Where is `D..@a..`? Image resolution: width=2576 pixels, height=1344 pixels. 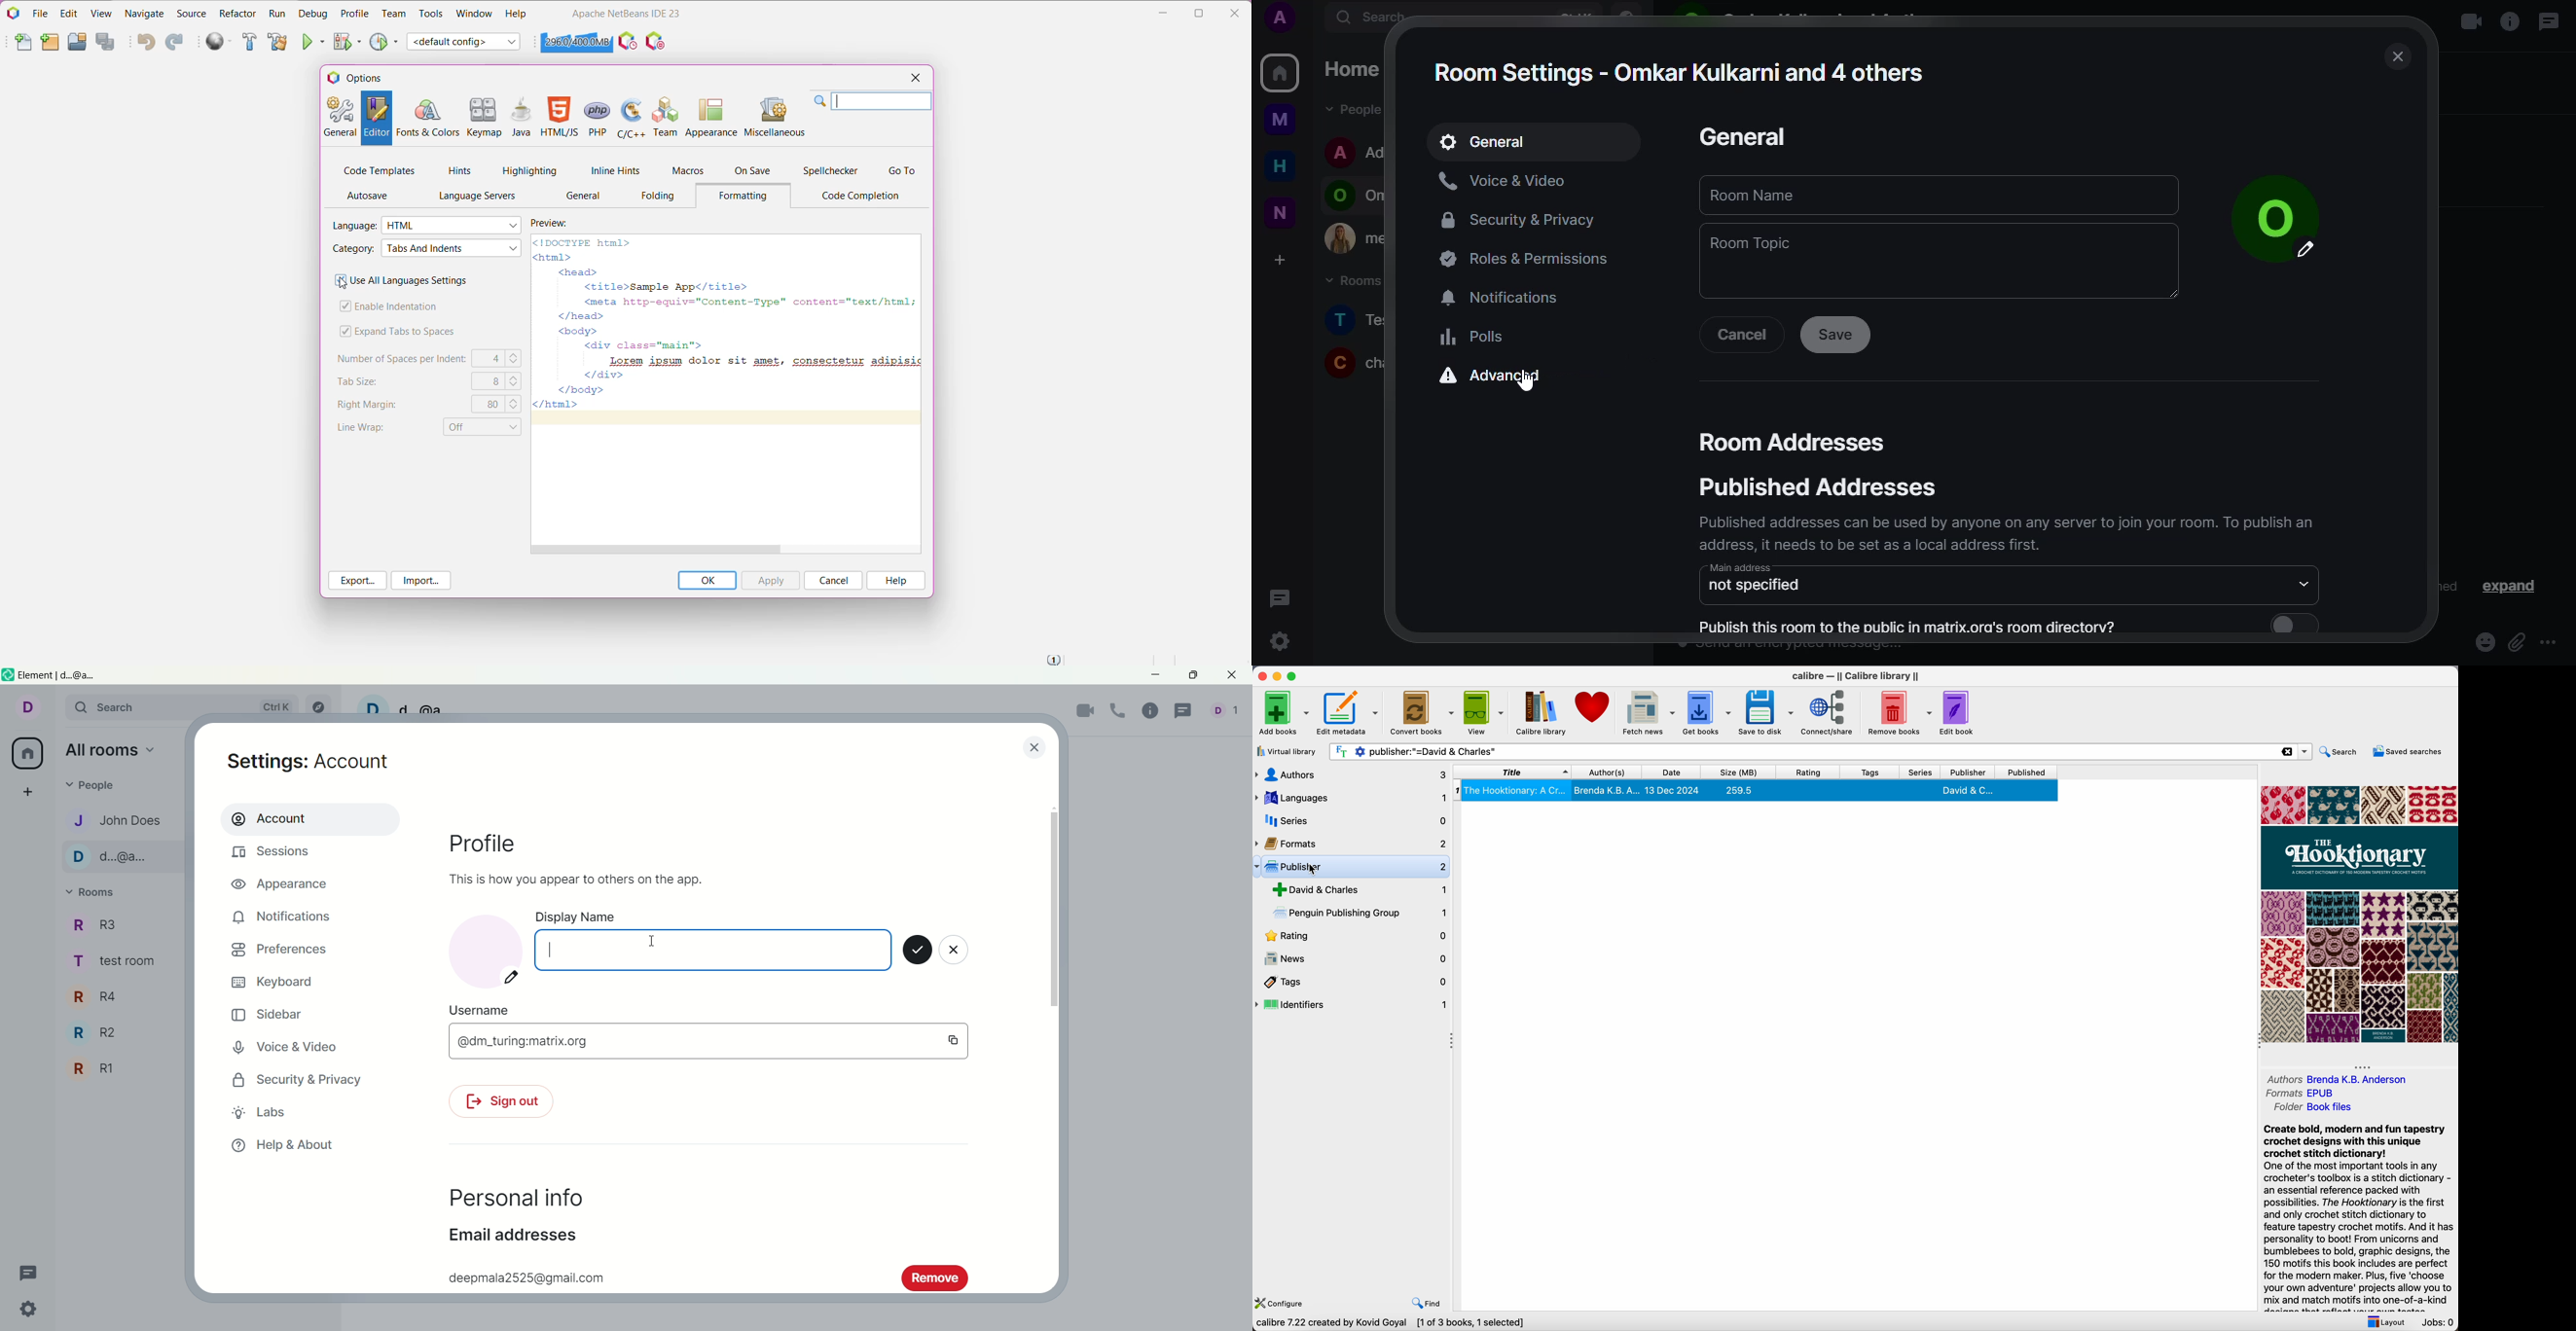 D..@a.. is located at coordinates (116, 858).